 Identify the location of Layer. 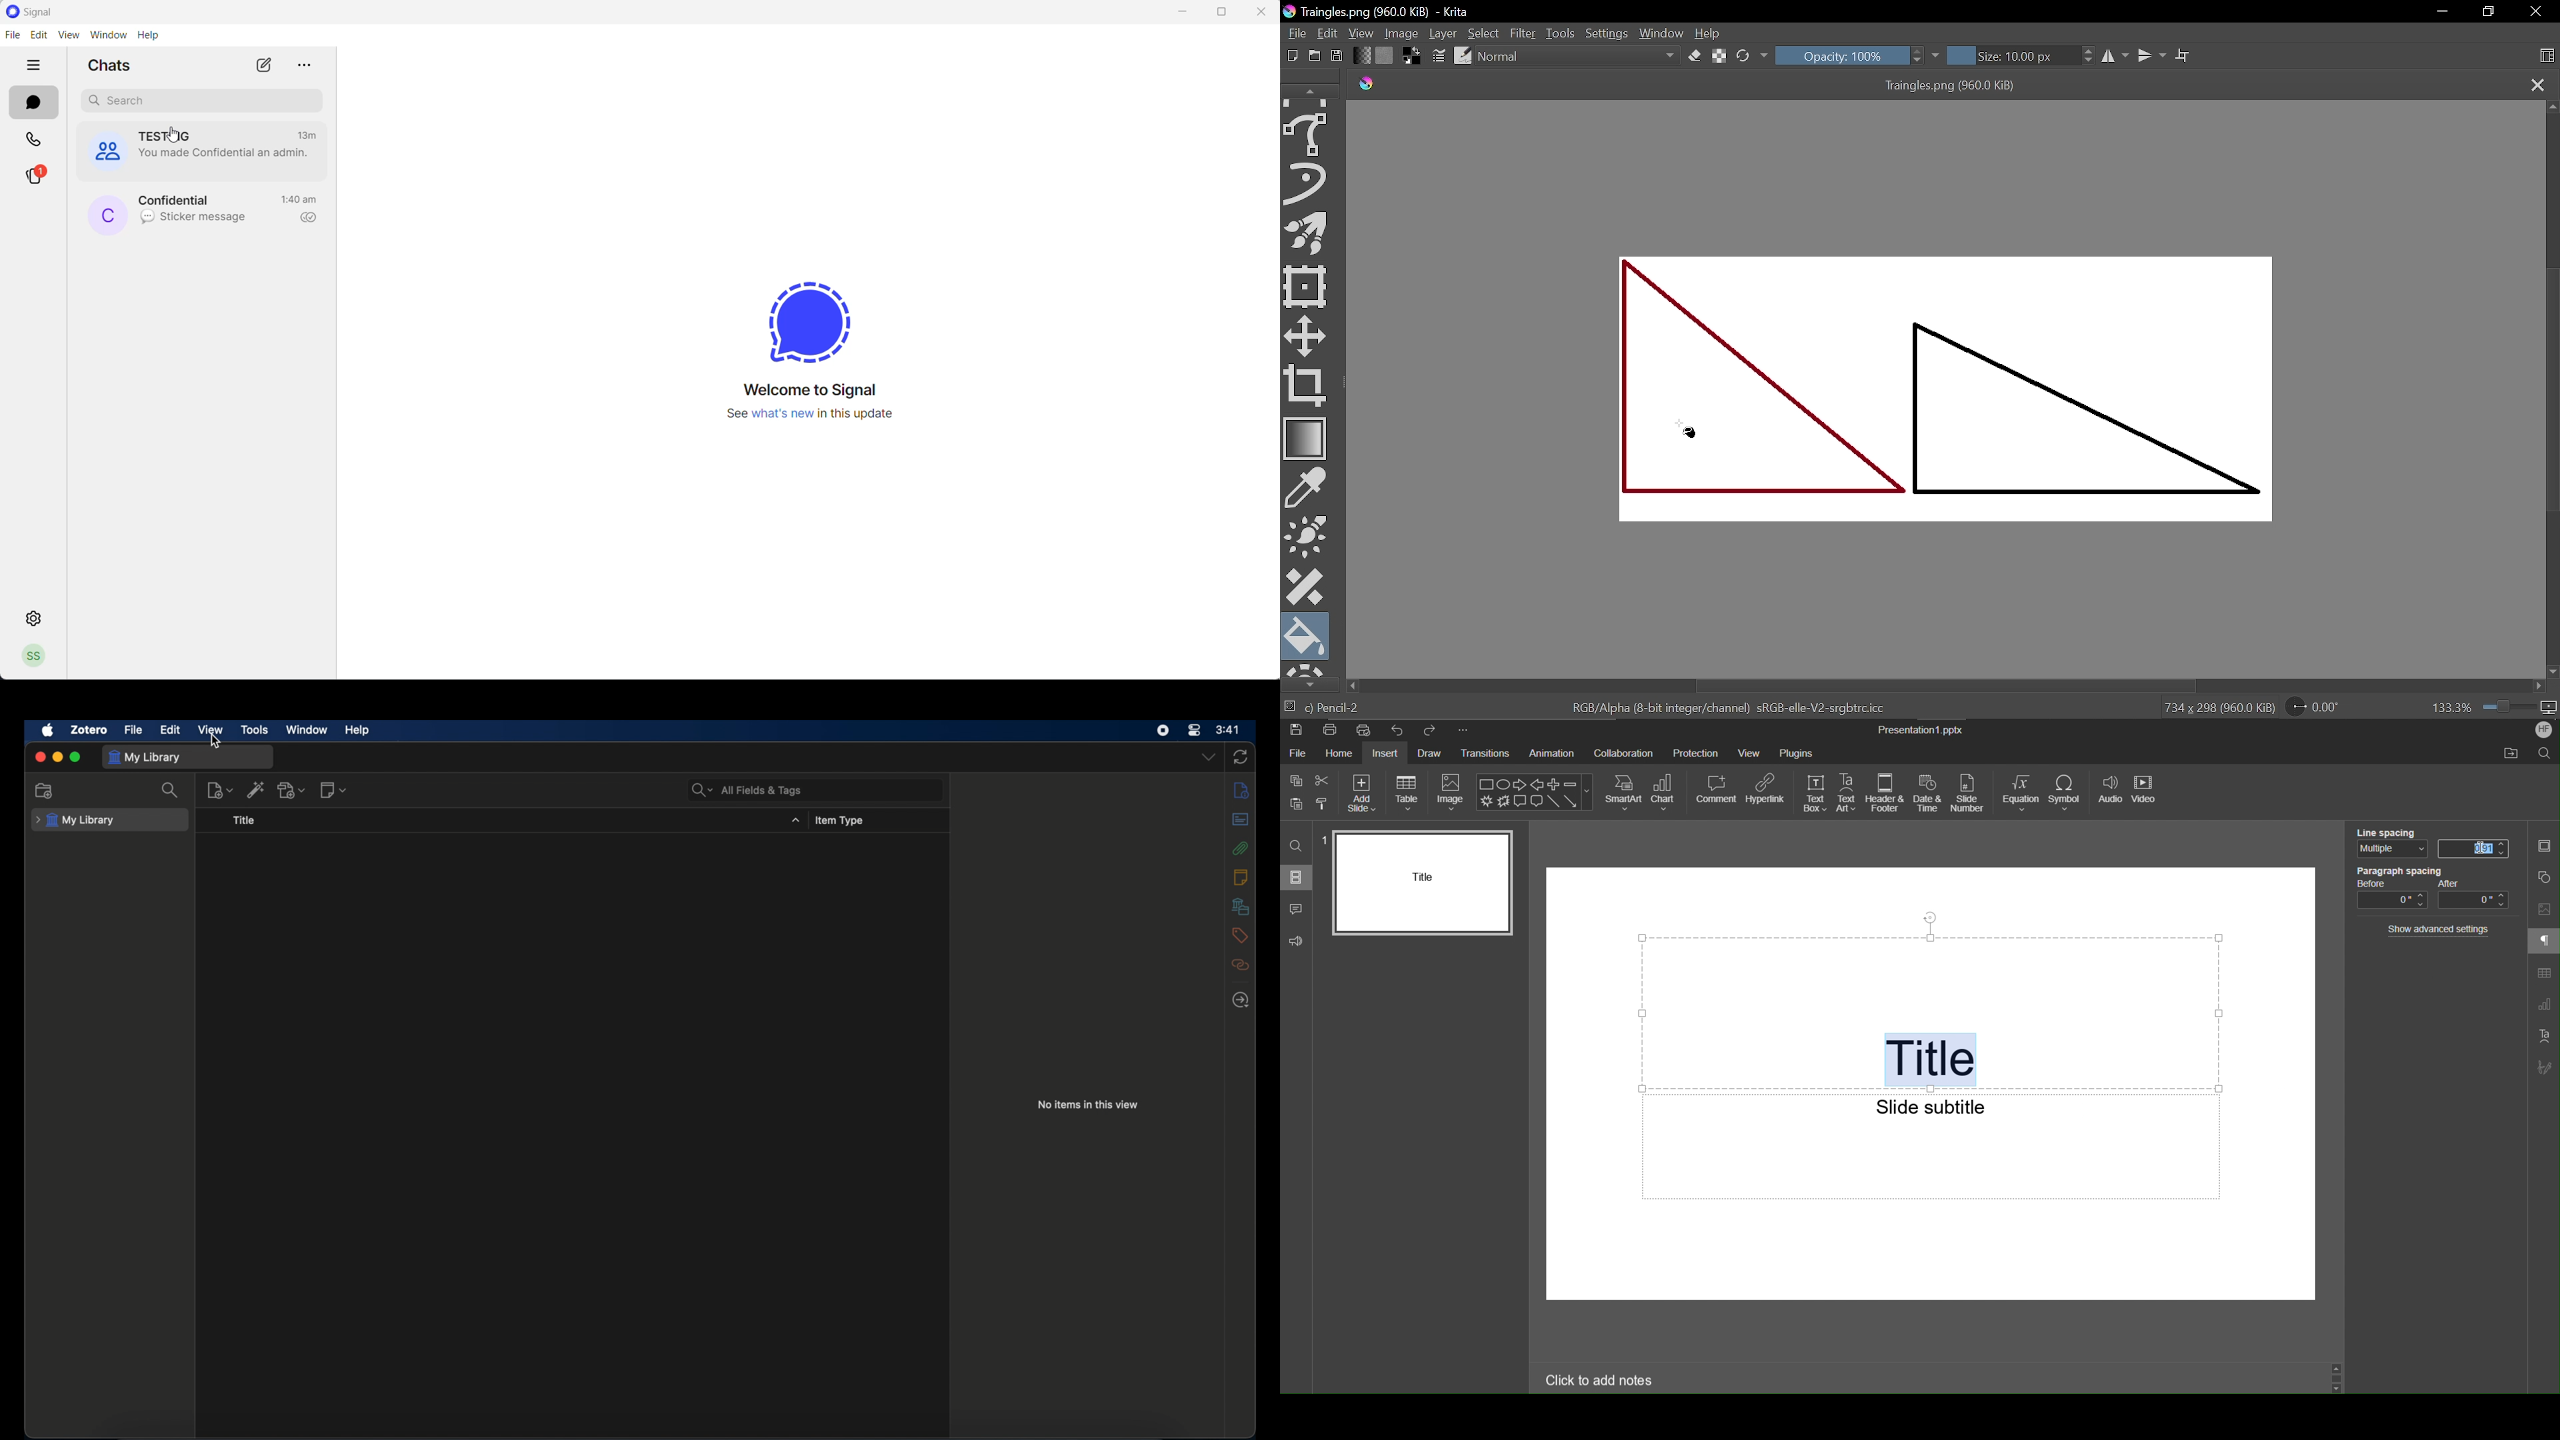
(1444, 34).